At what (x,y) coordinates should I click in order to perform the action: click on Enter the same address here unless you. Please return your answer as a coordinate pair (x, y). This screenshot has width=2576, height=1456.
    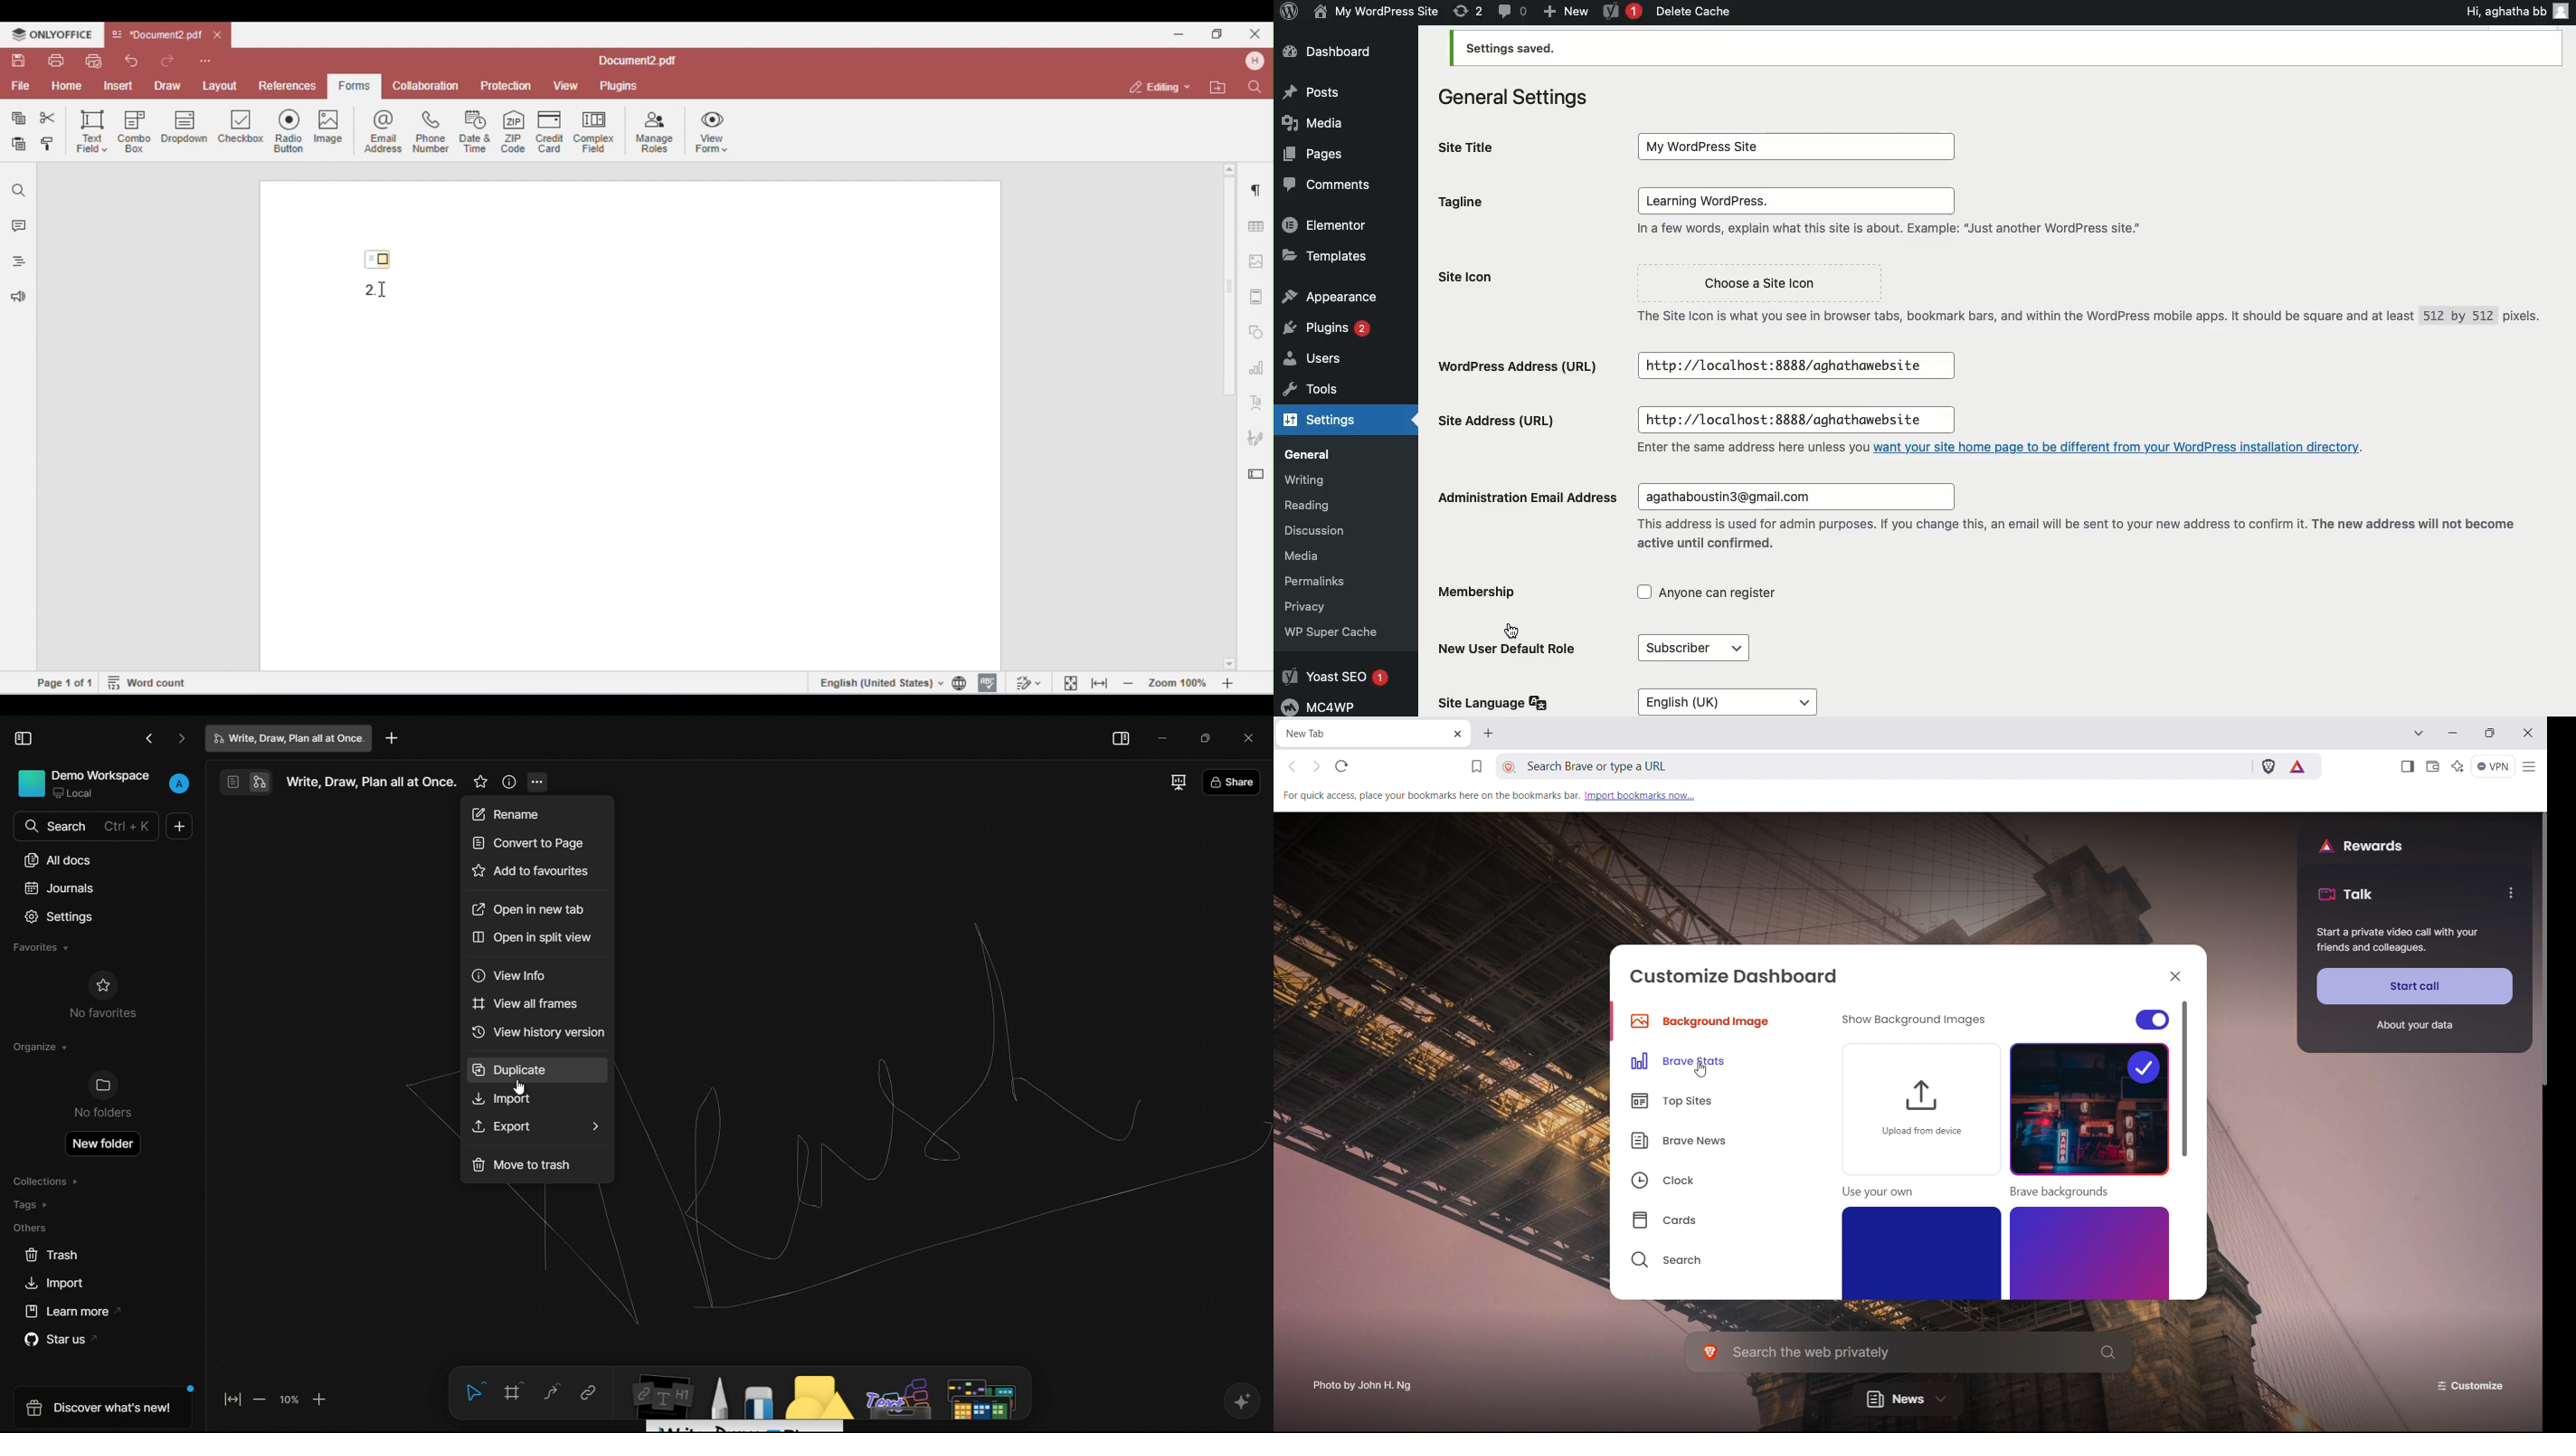
    Looking at the image, I should click on (1744, 450).